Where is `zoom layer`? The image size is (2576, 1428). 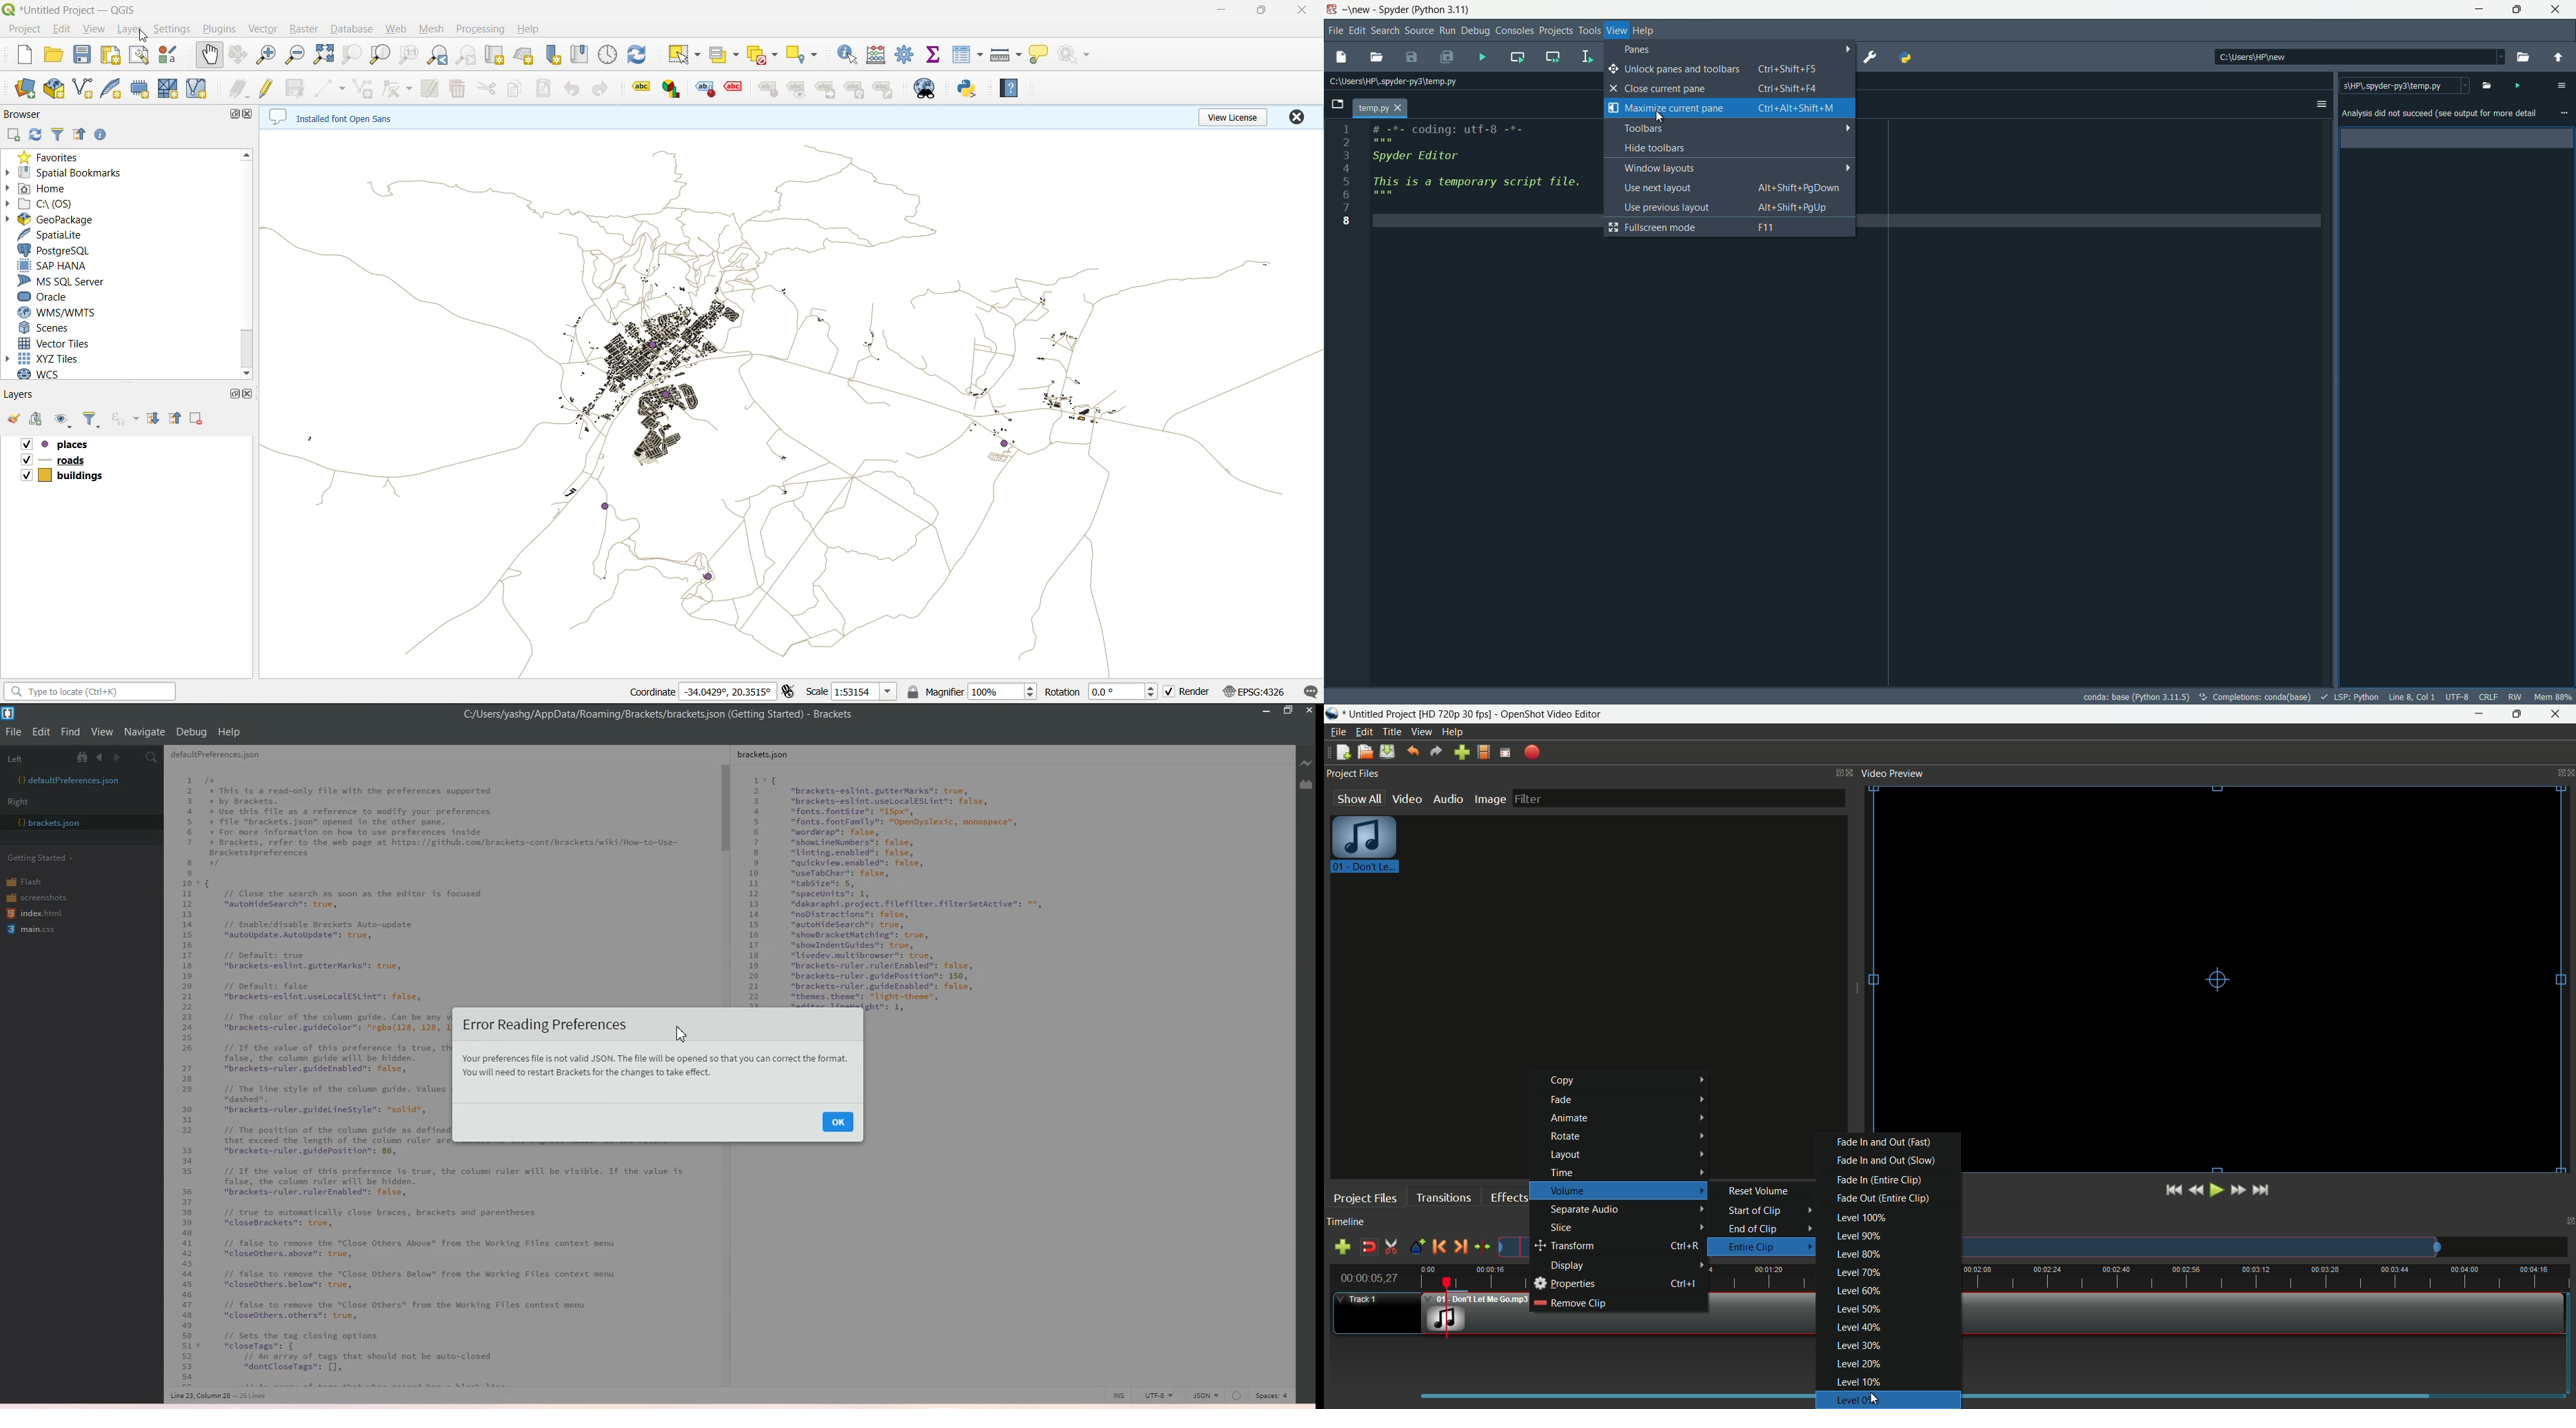 zoom layer is located at coordinates (381, 55).